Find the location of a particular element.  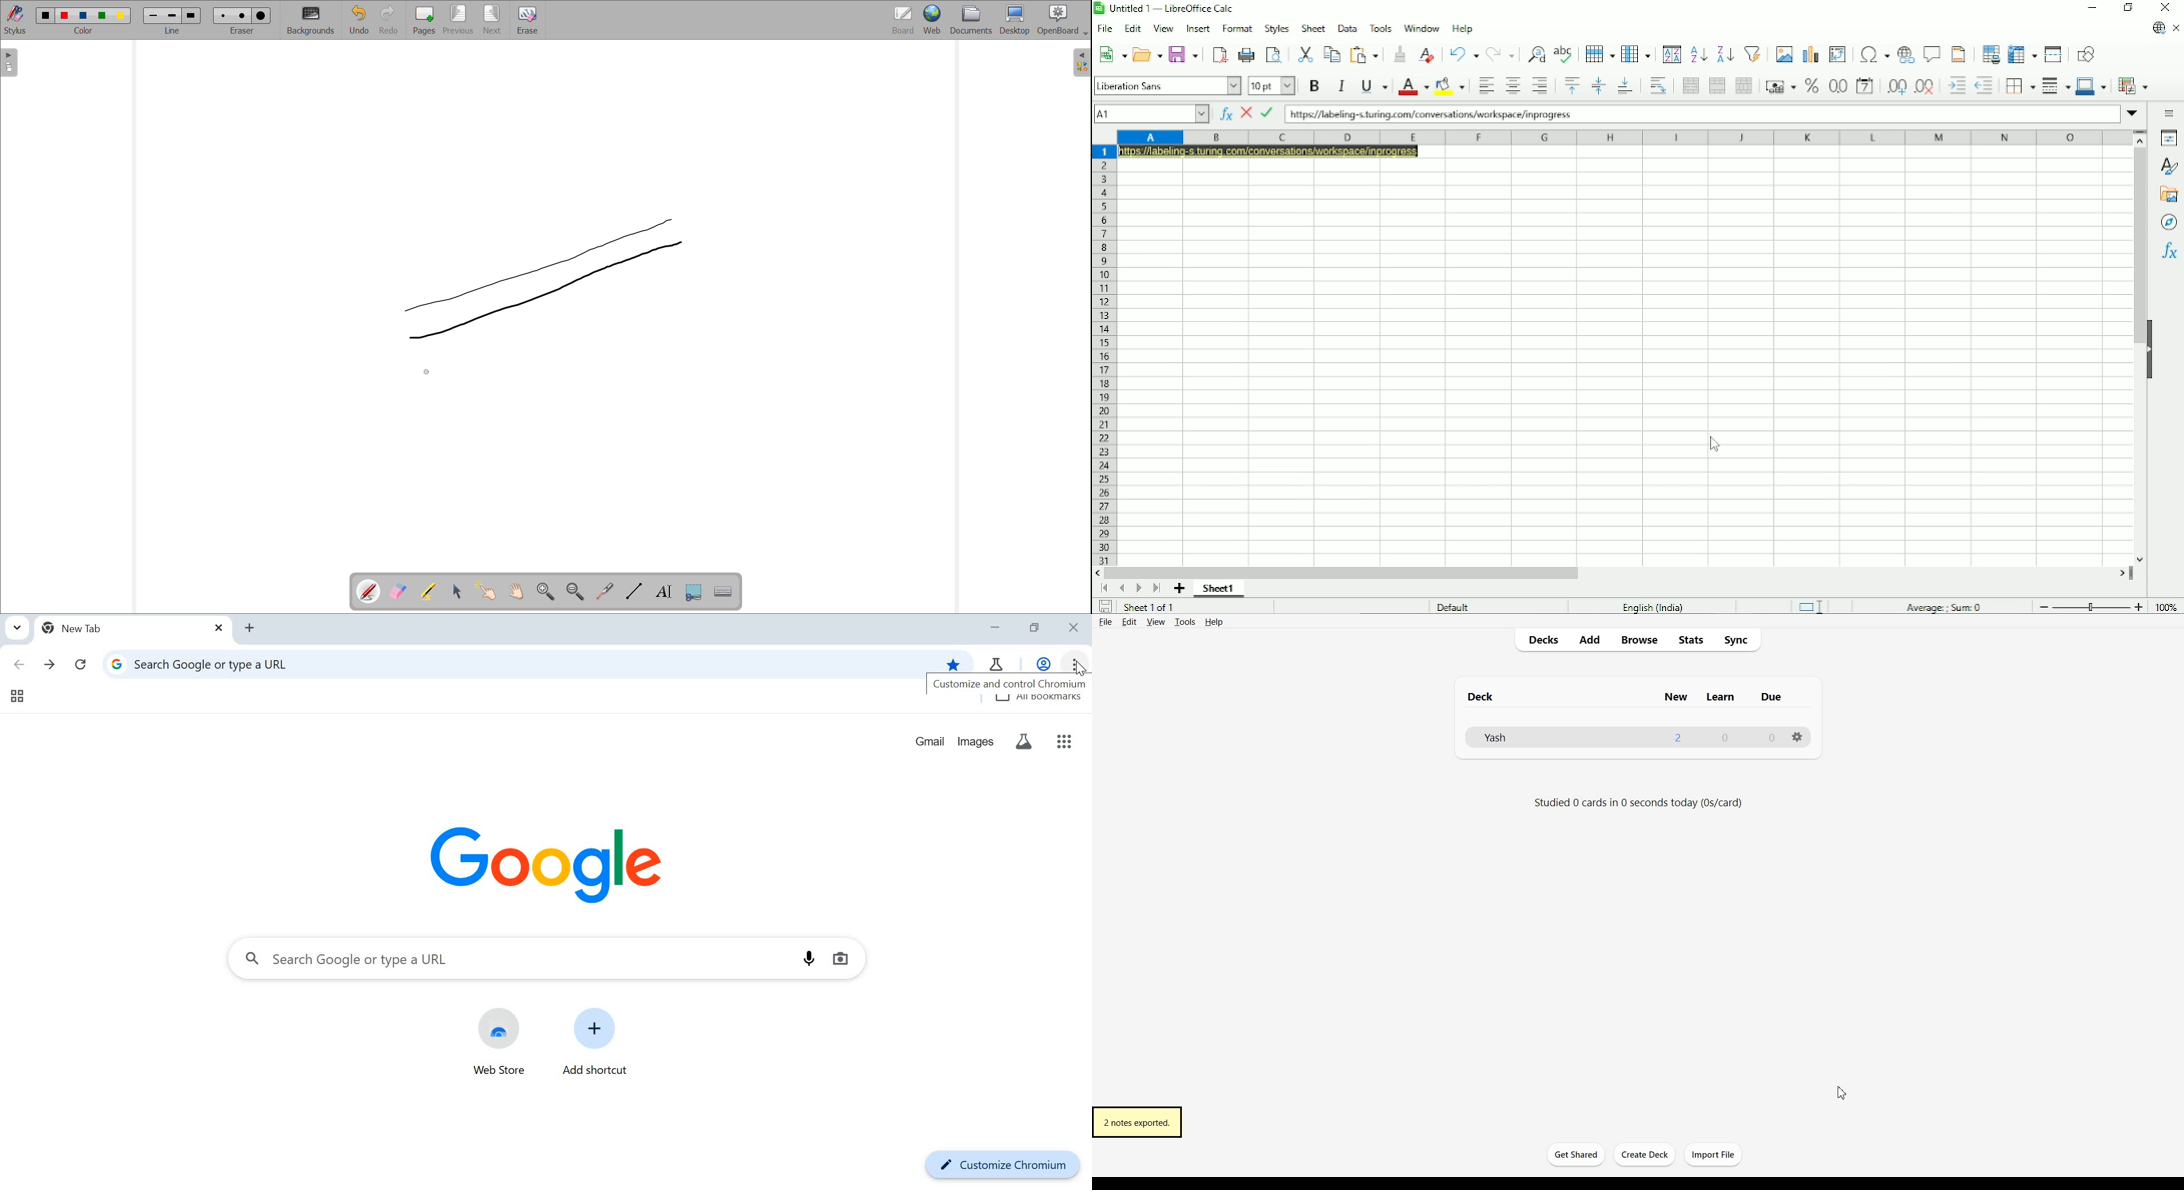

select eraser size is located at coordinates (243, 31).